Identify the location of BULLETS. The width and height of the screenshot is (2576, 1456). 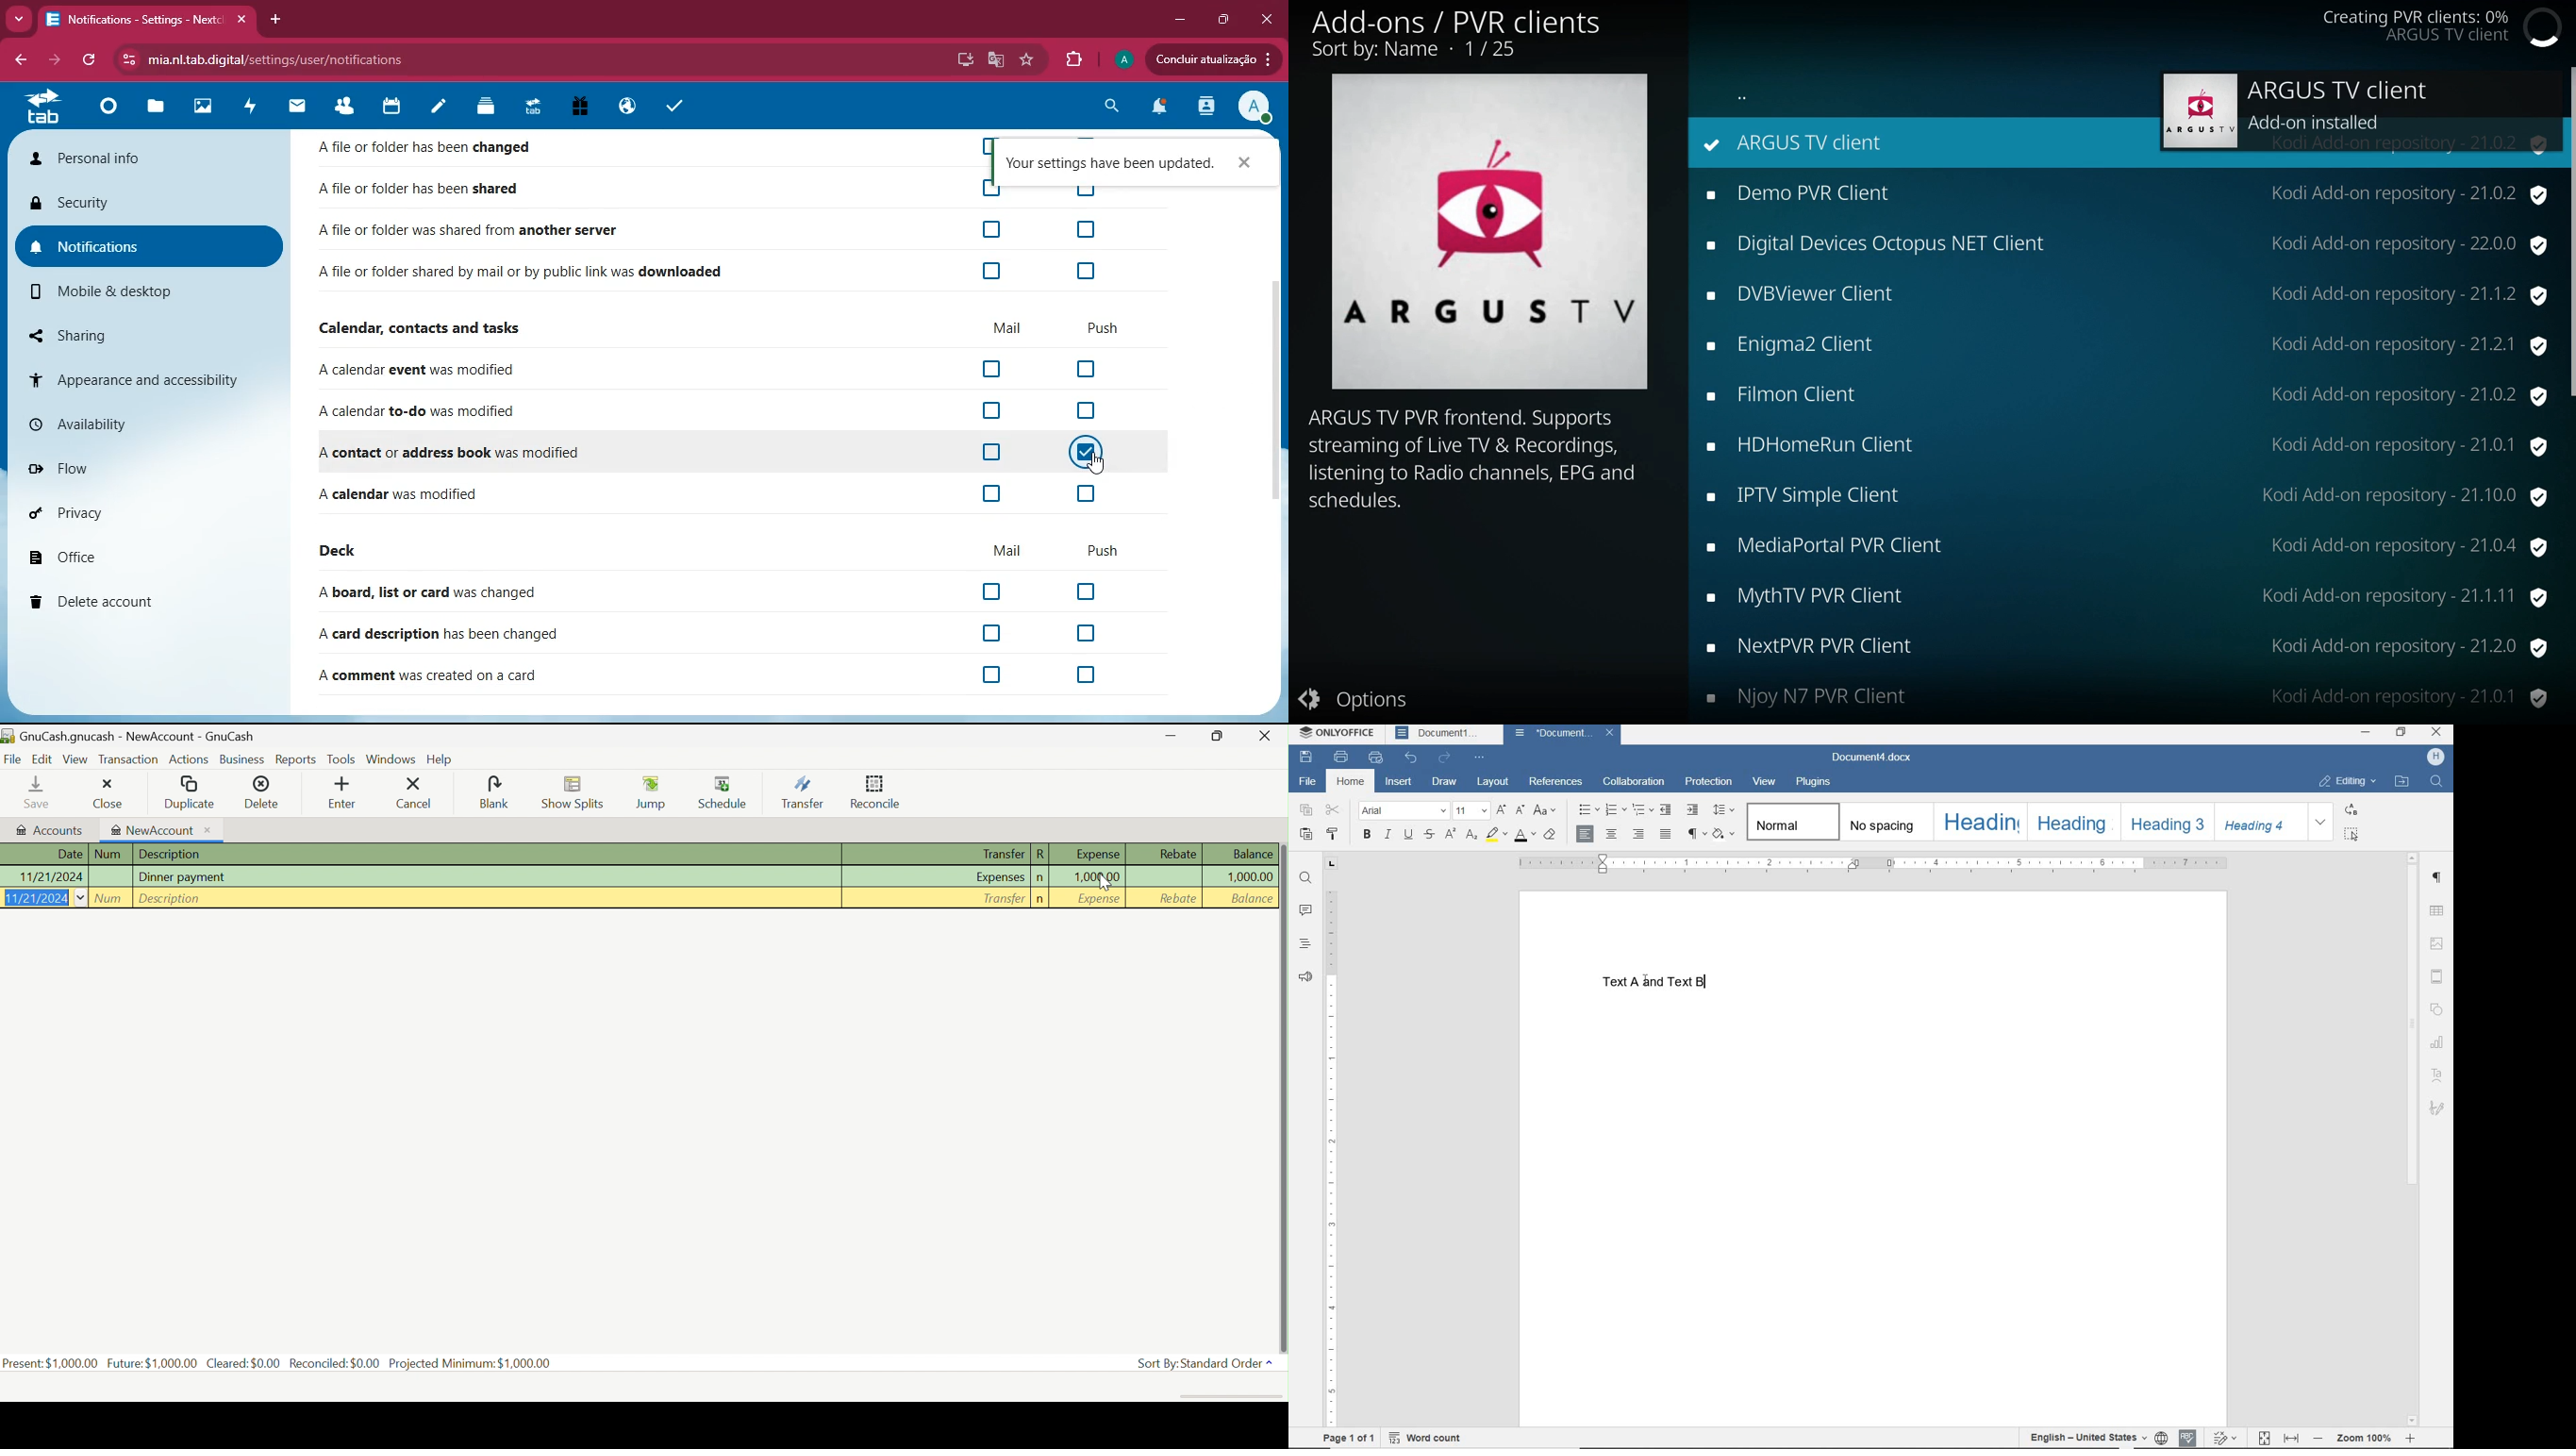
(1587, 809).